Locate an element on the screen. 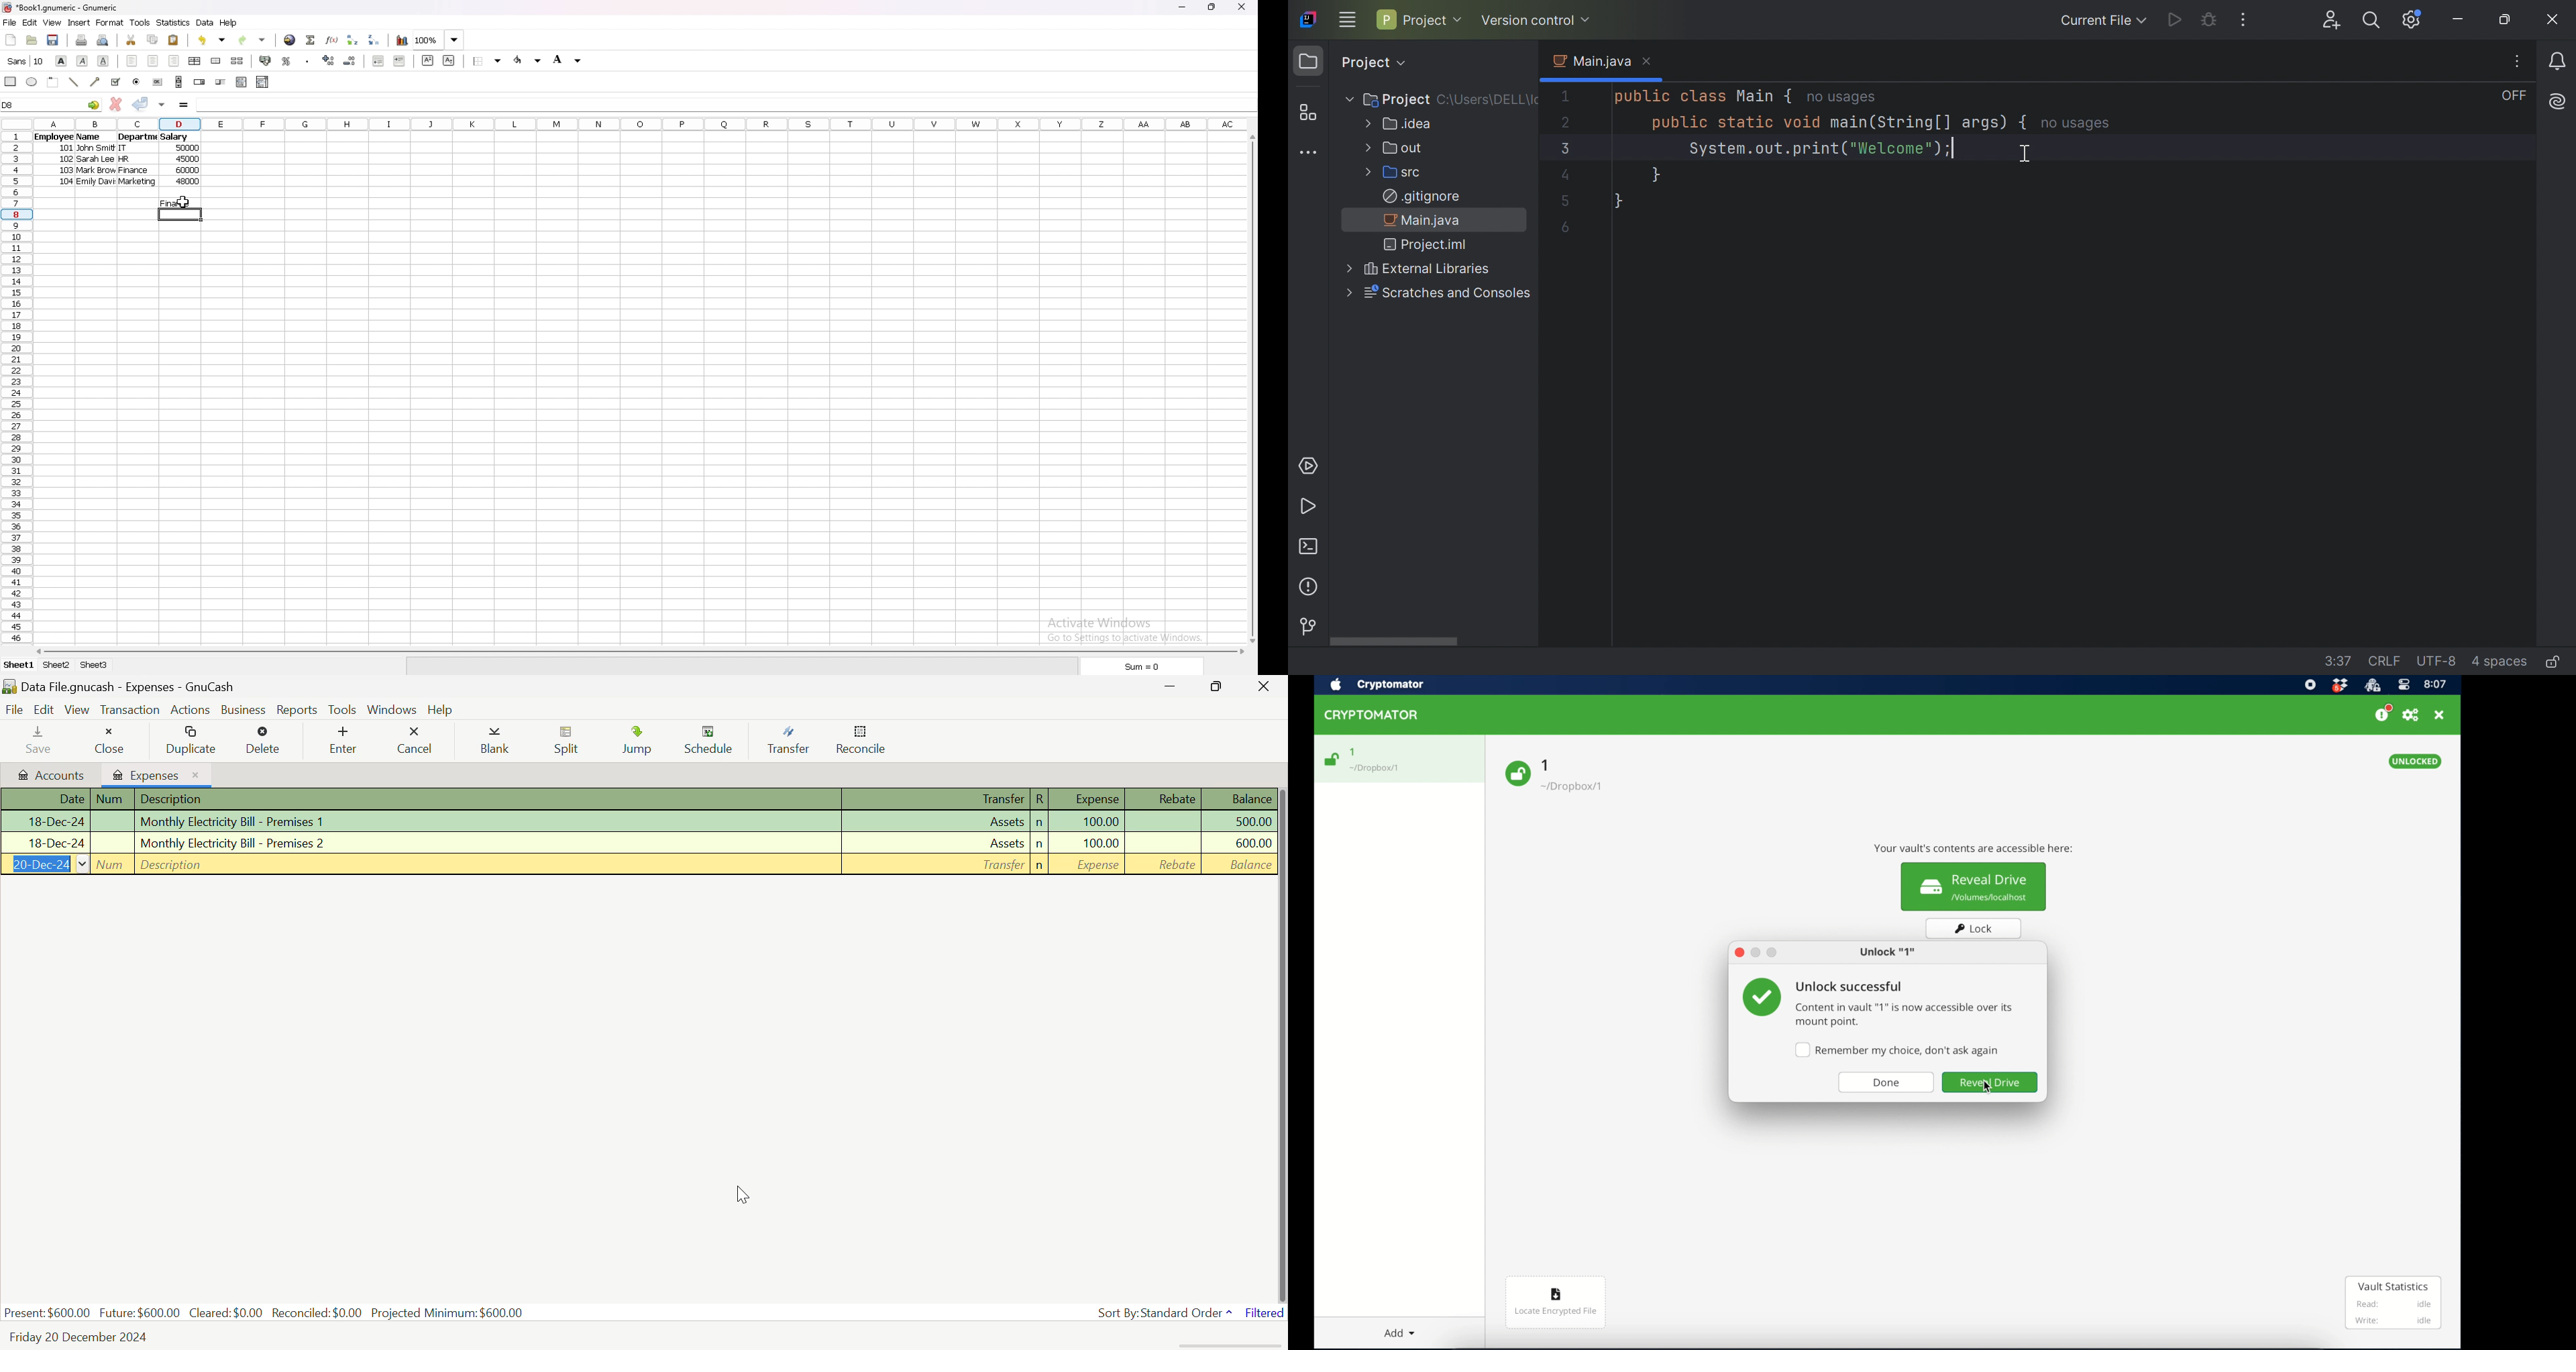 Image resolution: width=2576 pixels, height=1372 pixels. Expenses Tab Open is located at coordinates (158, 774).